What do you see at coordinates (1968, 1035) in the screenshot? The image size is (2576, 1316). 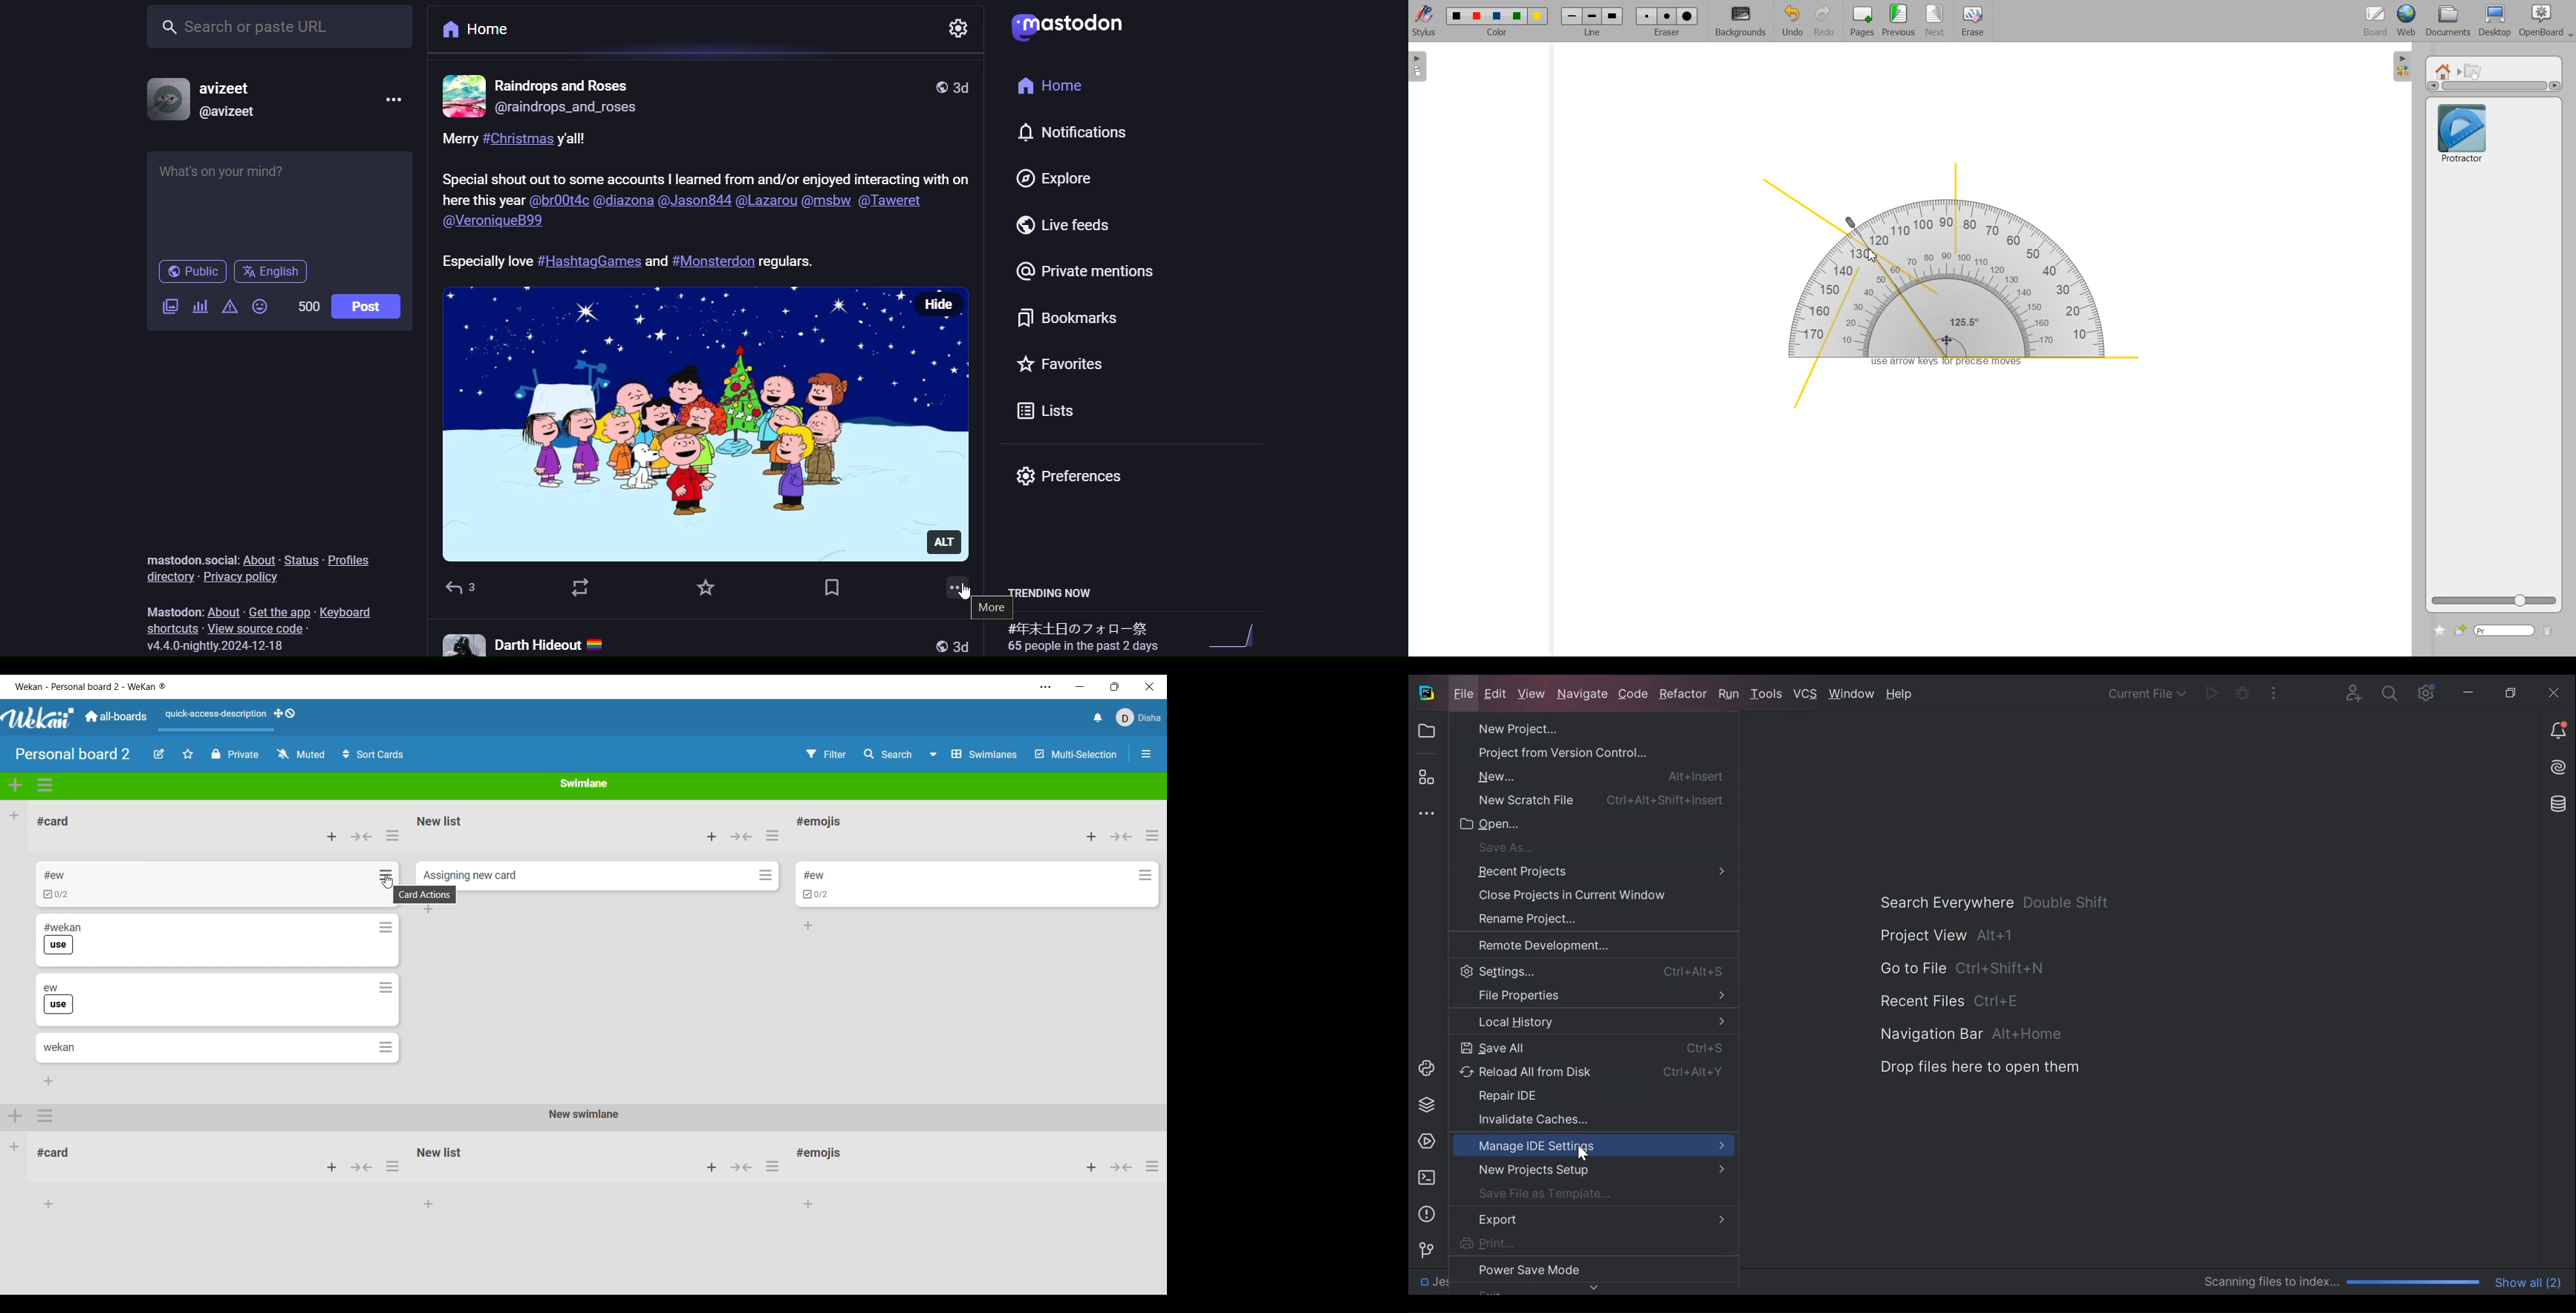 I see `Navigation Bar` at bounding box center [1968, 1035].